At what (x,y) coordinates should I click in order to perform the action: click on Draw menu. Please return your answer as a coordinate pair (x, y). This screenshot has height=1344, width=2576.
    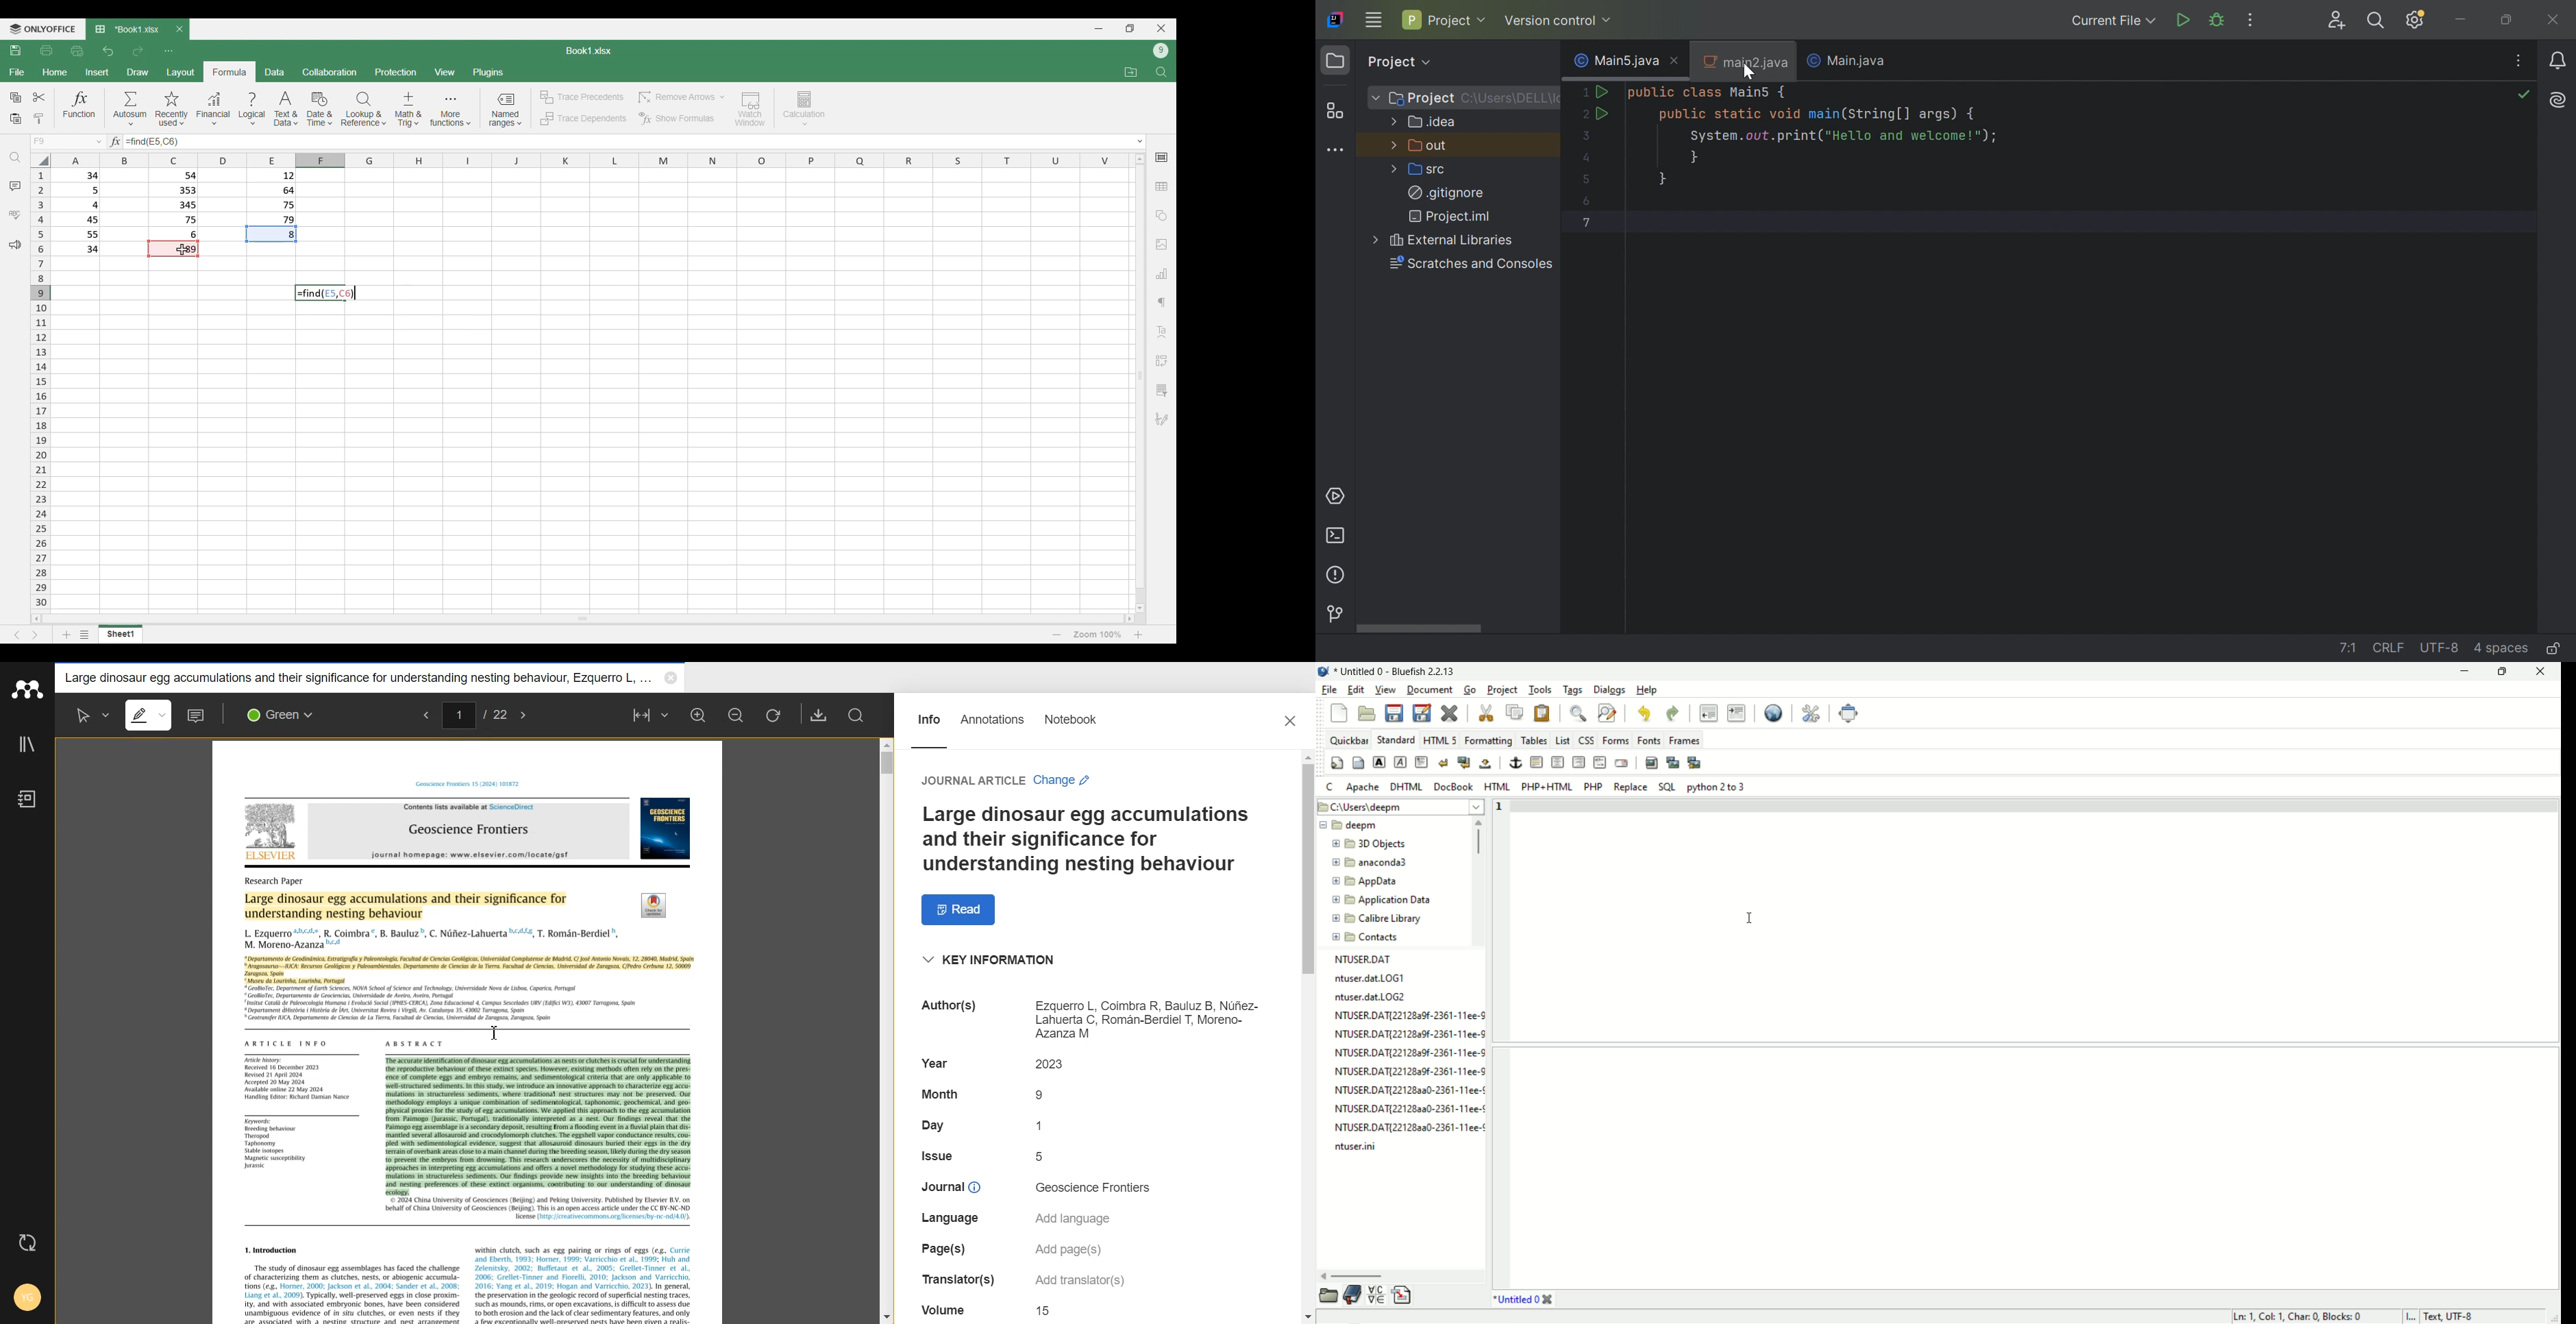
    Looking at the image, I should click on (137, 72).